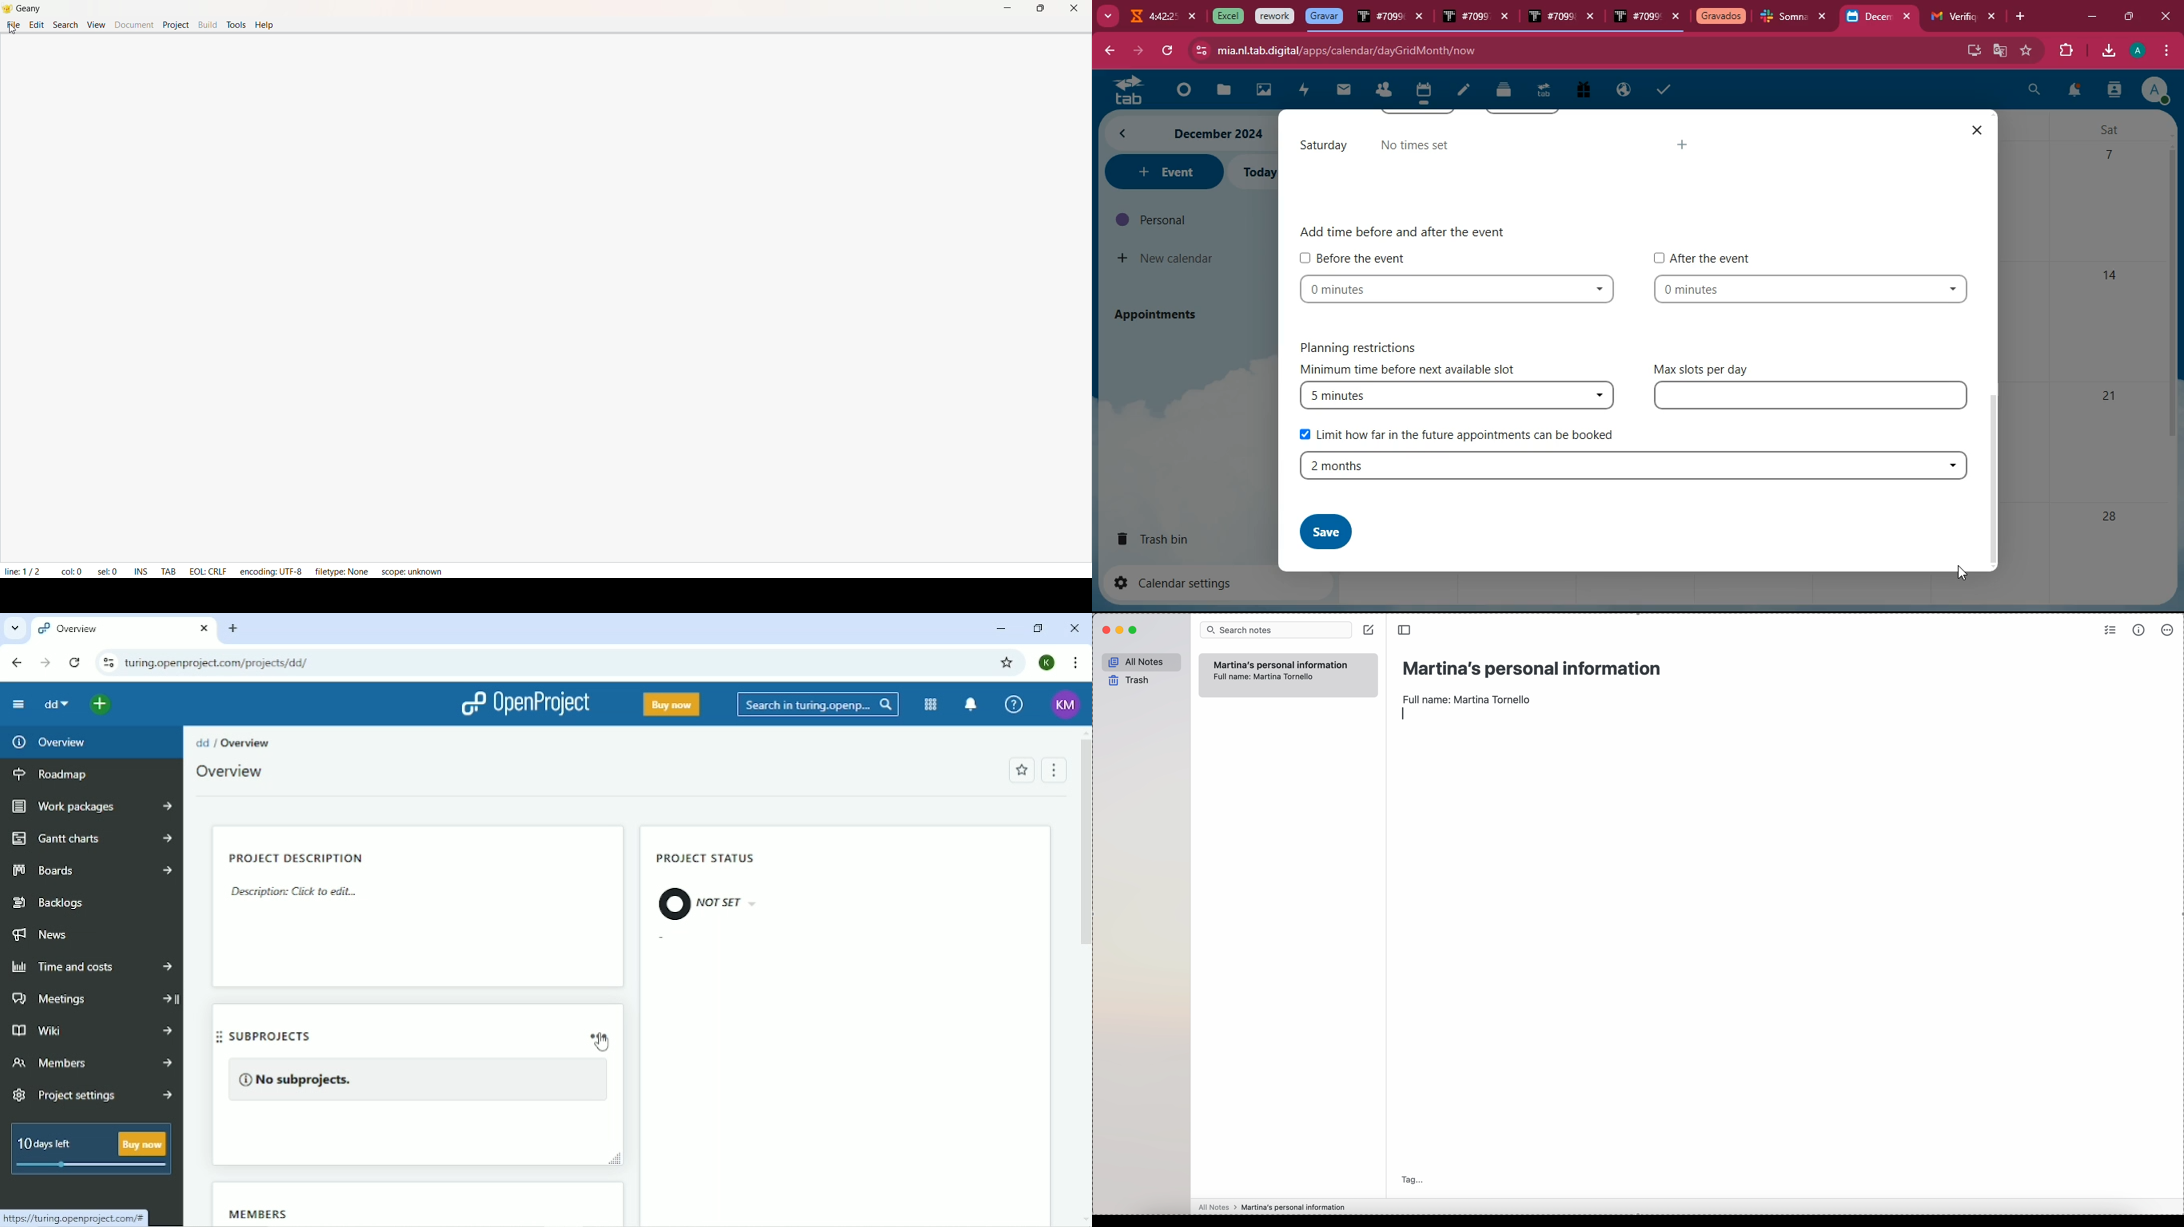 The height and width of the screenshot is (1232, 2184). What do you see at coordinates (1161, 314) in the screenshot?
I see `appointments` at bounding box center [1161, 314].